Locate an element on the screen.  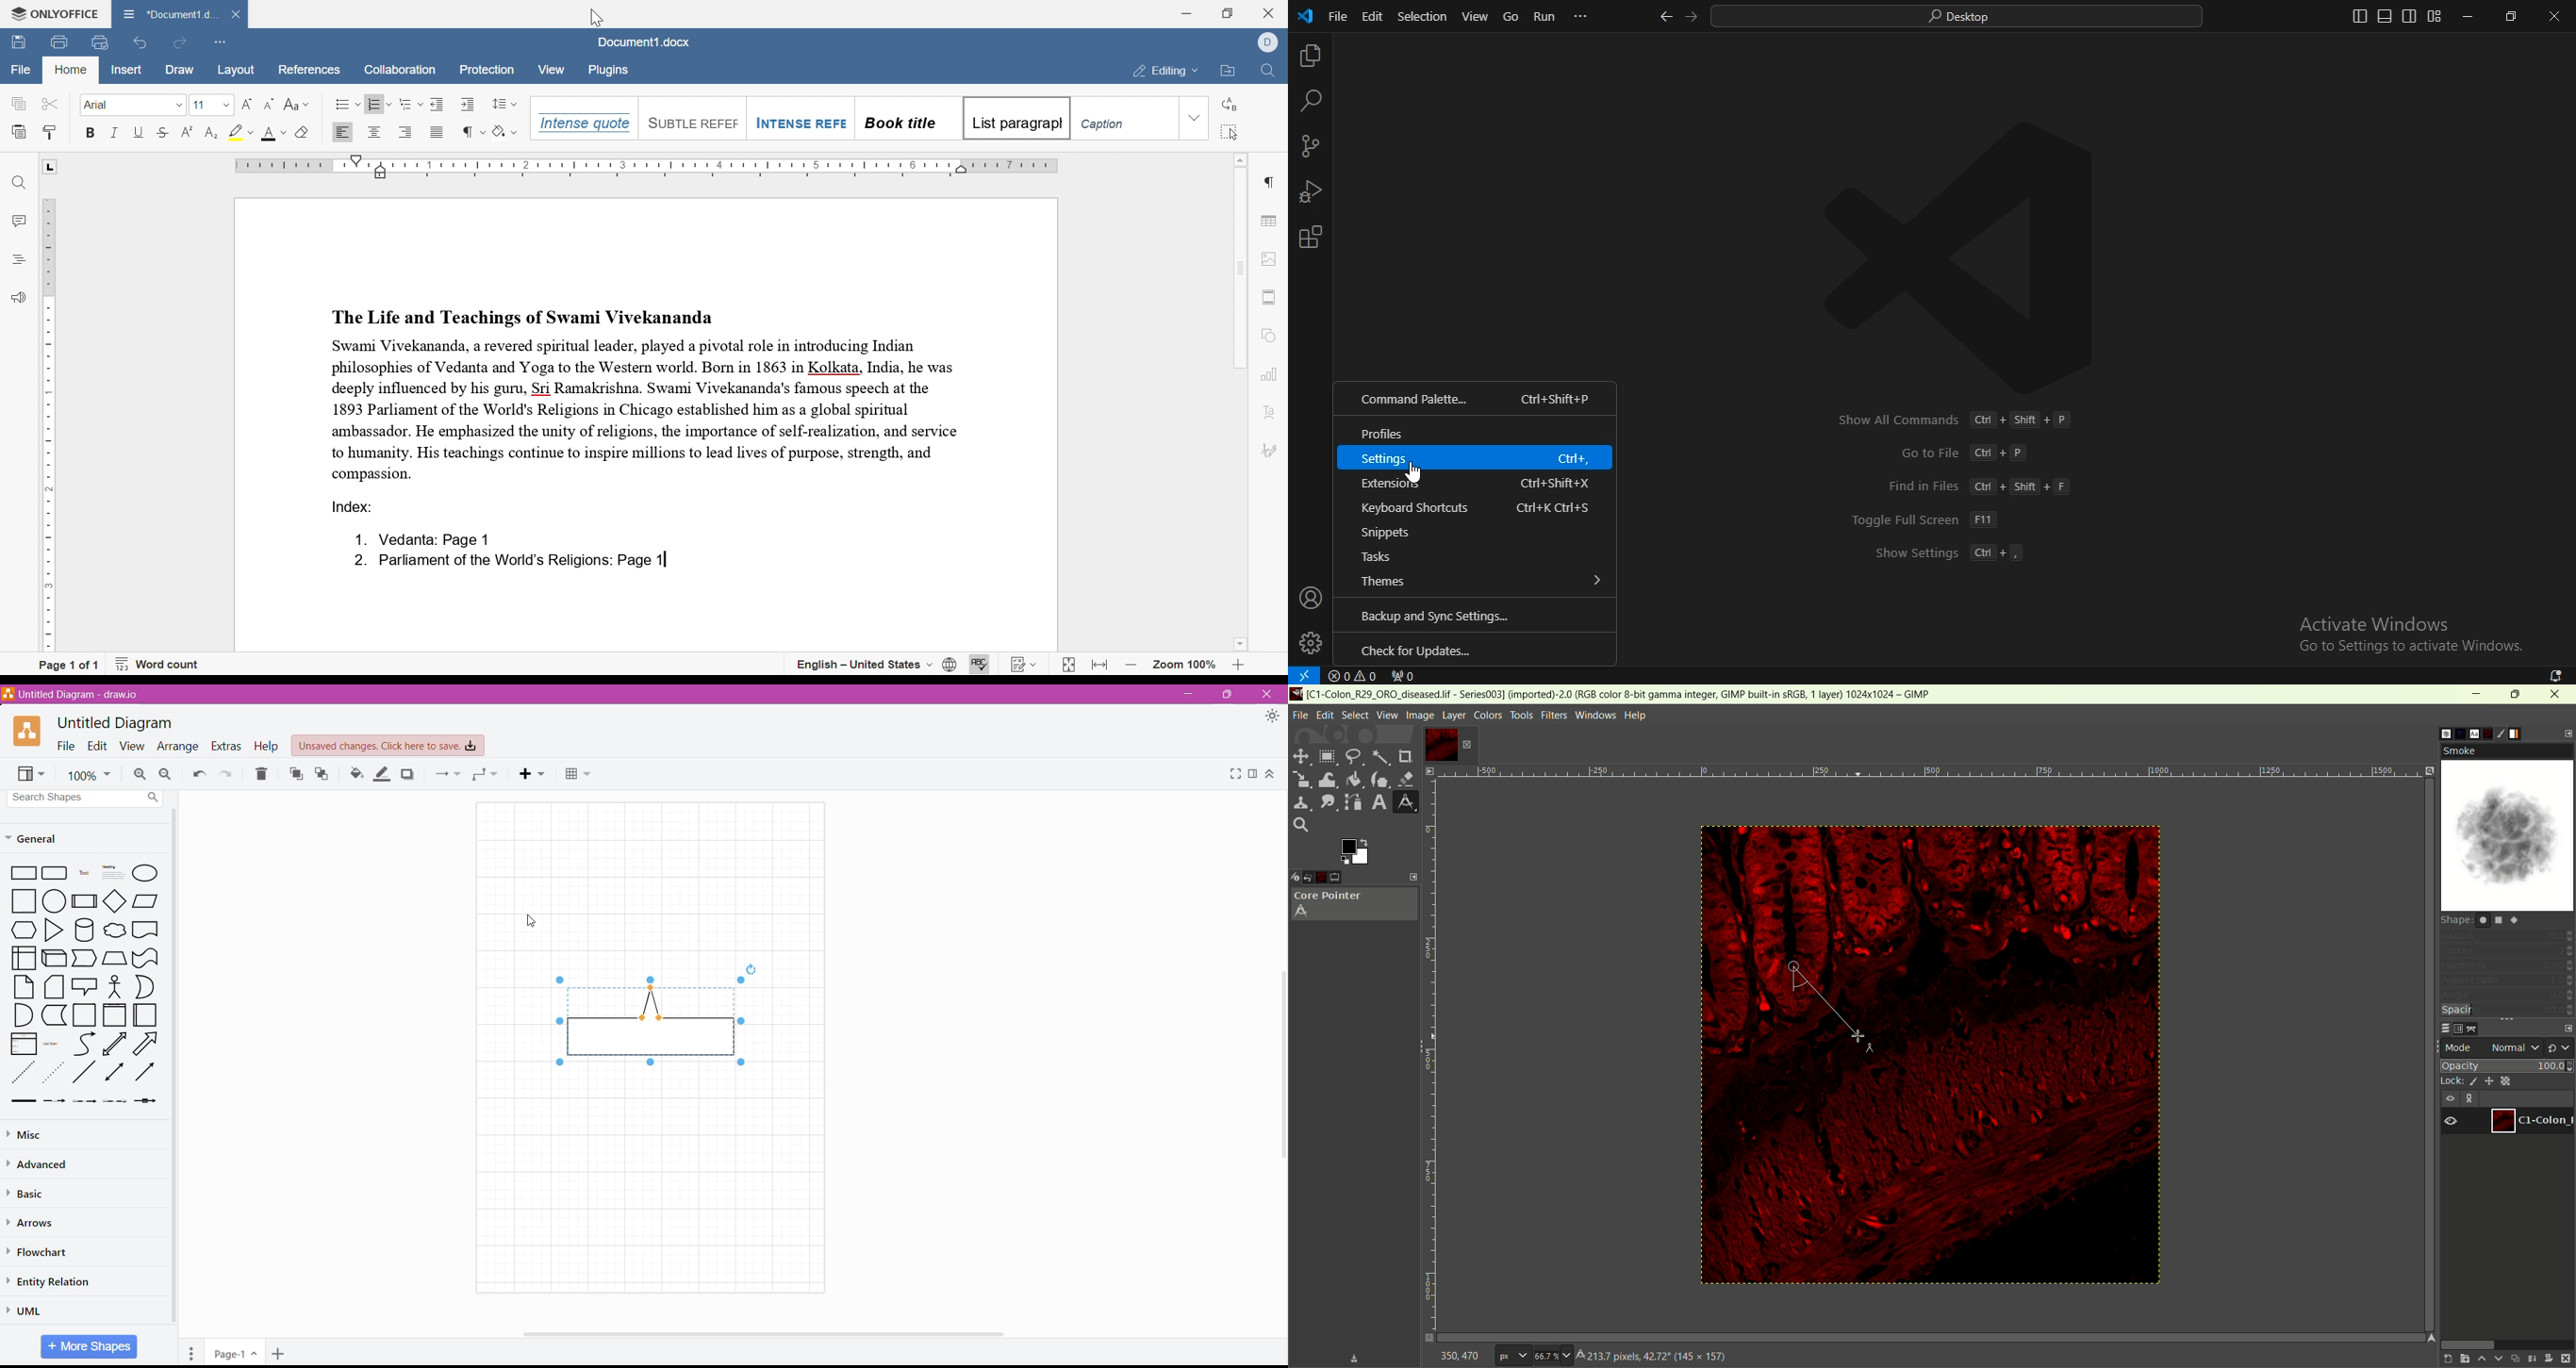
paragraph settings is located at coordinates (1272, 183).